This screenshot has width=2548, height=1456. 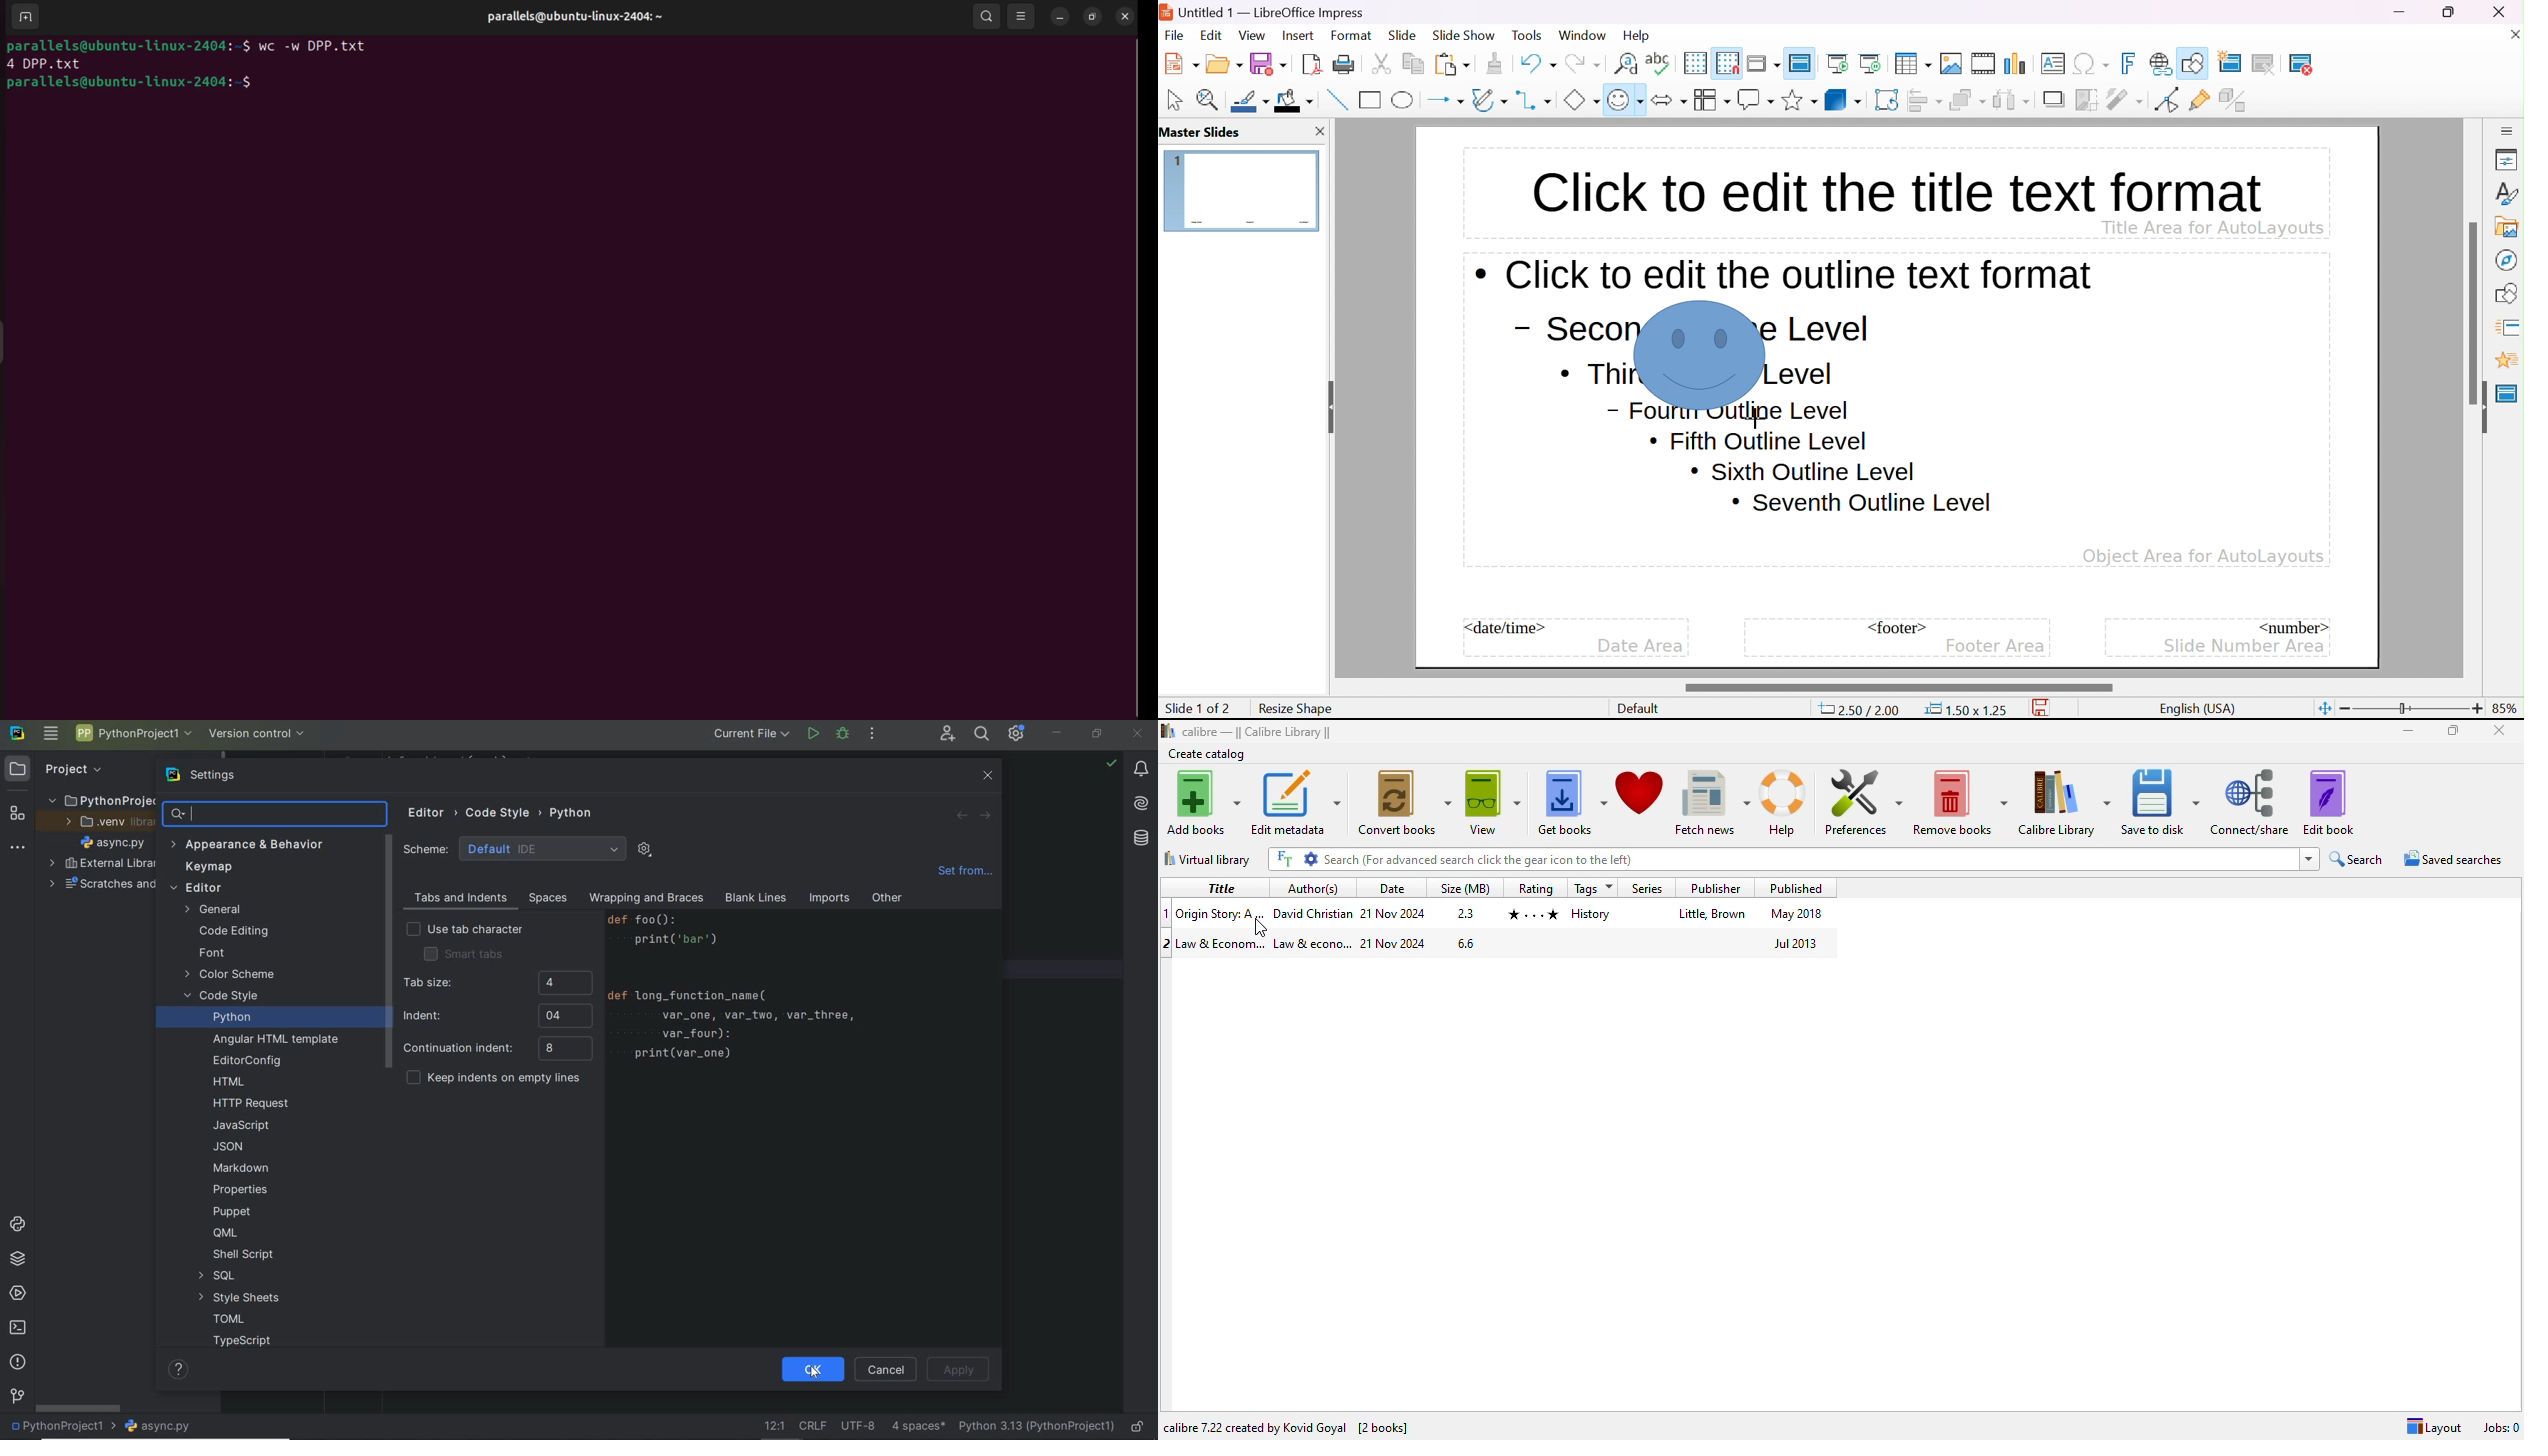 What do you see at coordinates (1296, 802) in the screenshot?
I see `edit metadata` at bounding box center [1296, 802].